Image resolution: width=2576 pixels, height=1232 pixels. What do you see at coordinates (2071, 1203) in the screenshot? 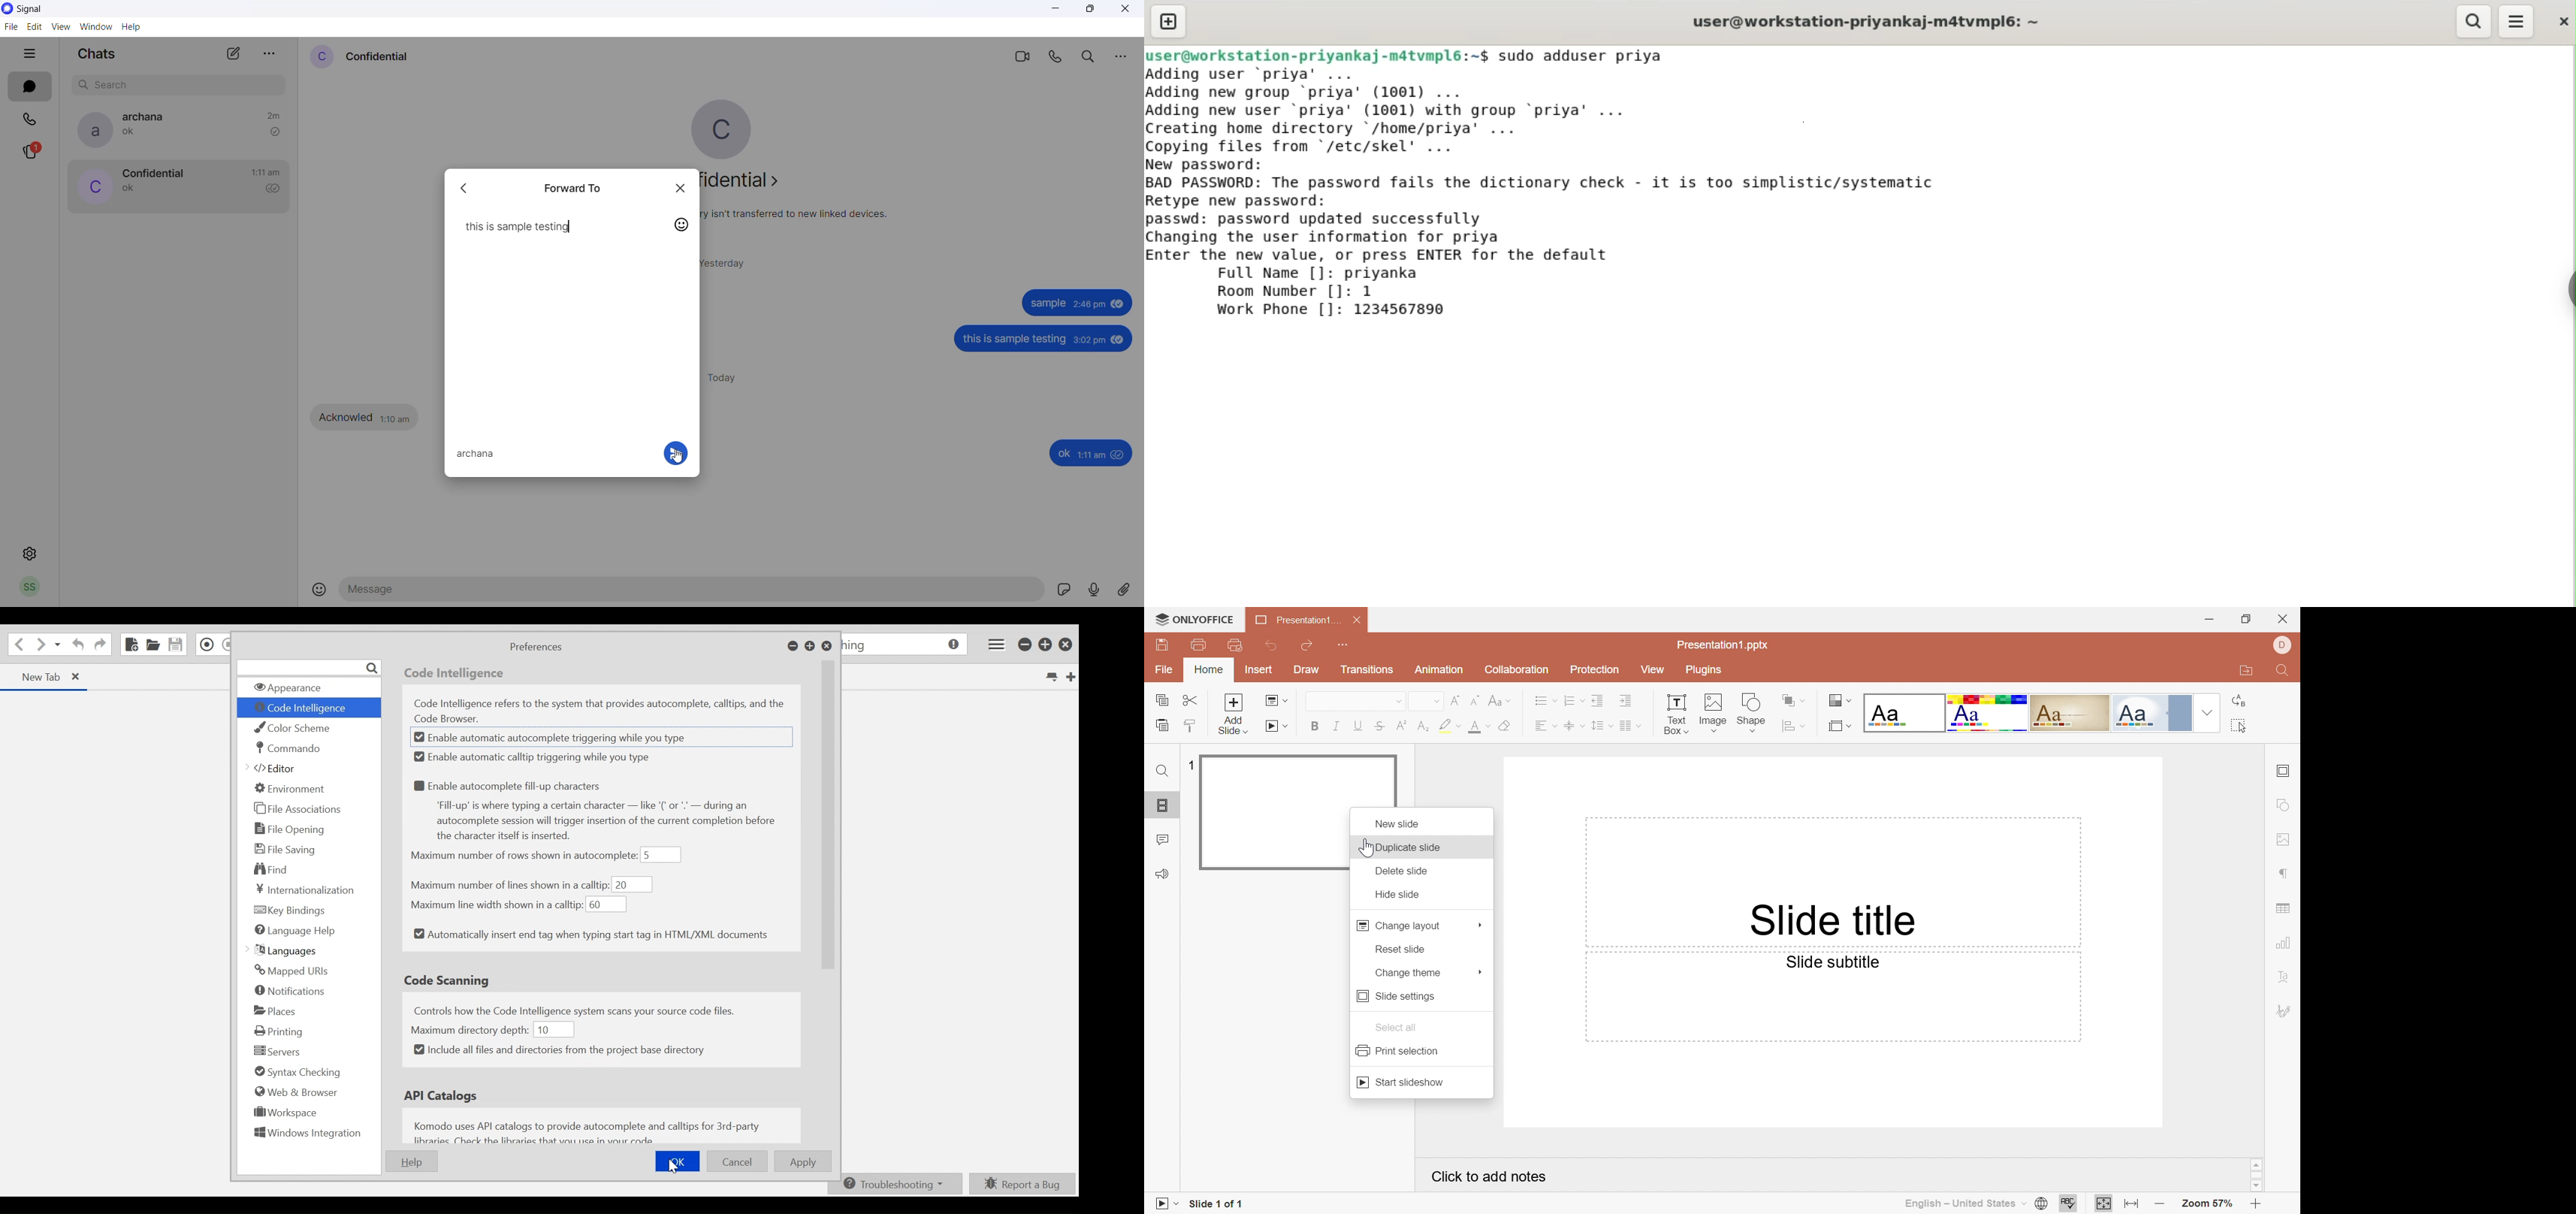
I see `Spell Checking` at bounding box center [2071, 1203].